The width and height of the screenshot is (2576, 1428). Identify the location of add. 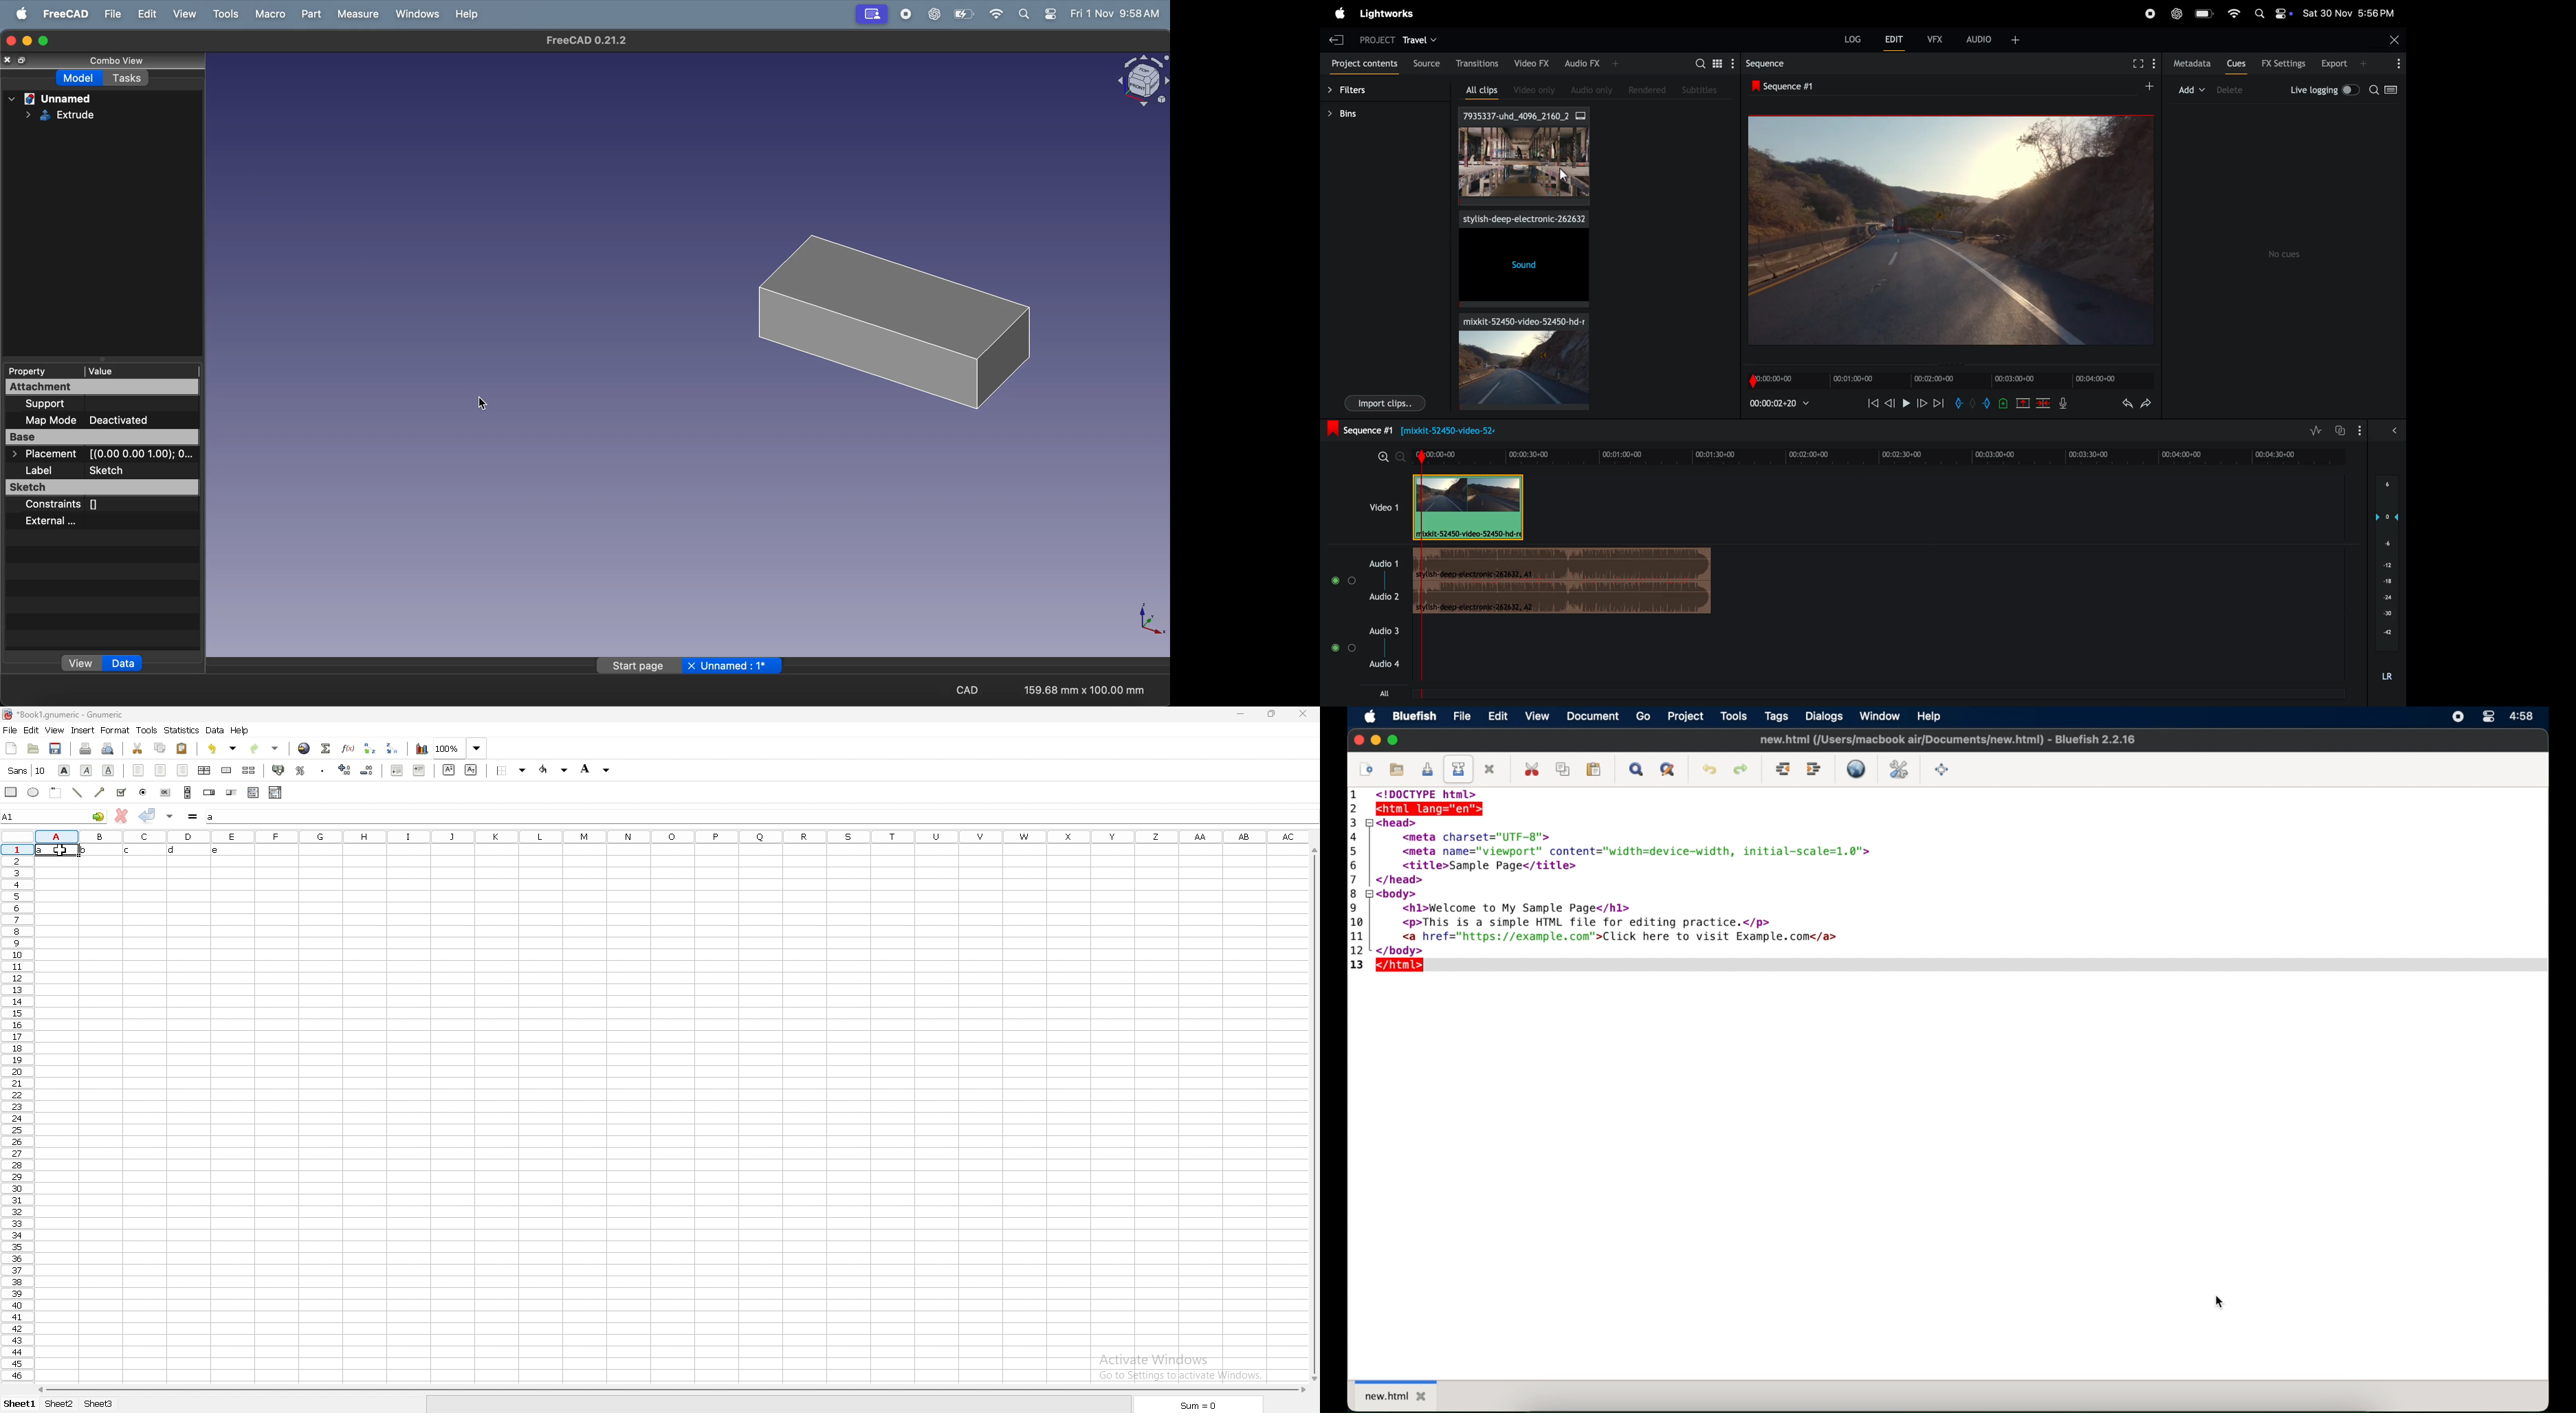
(2143, 87).